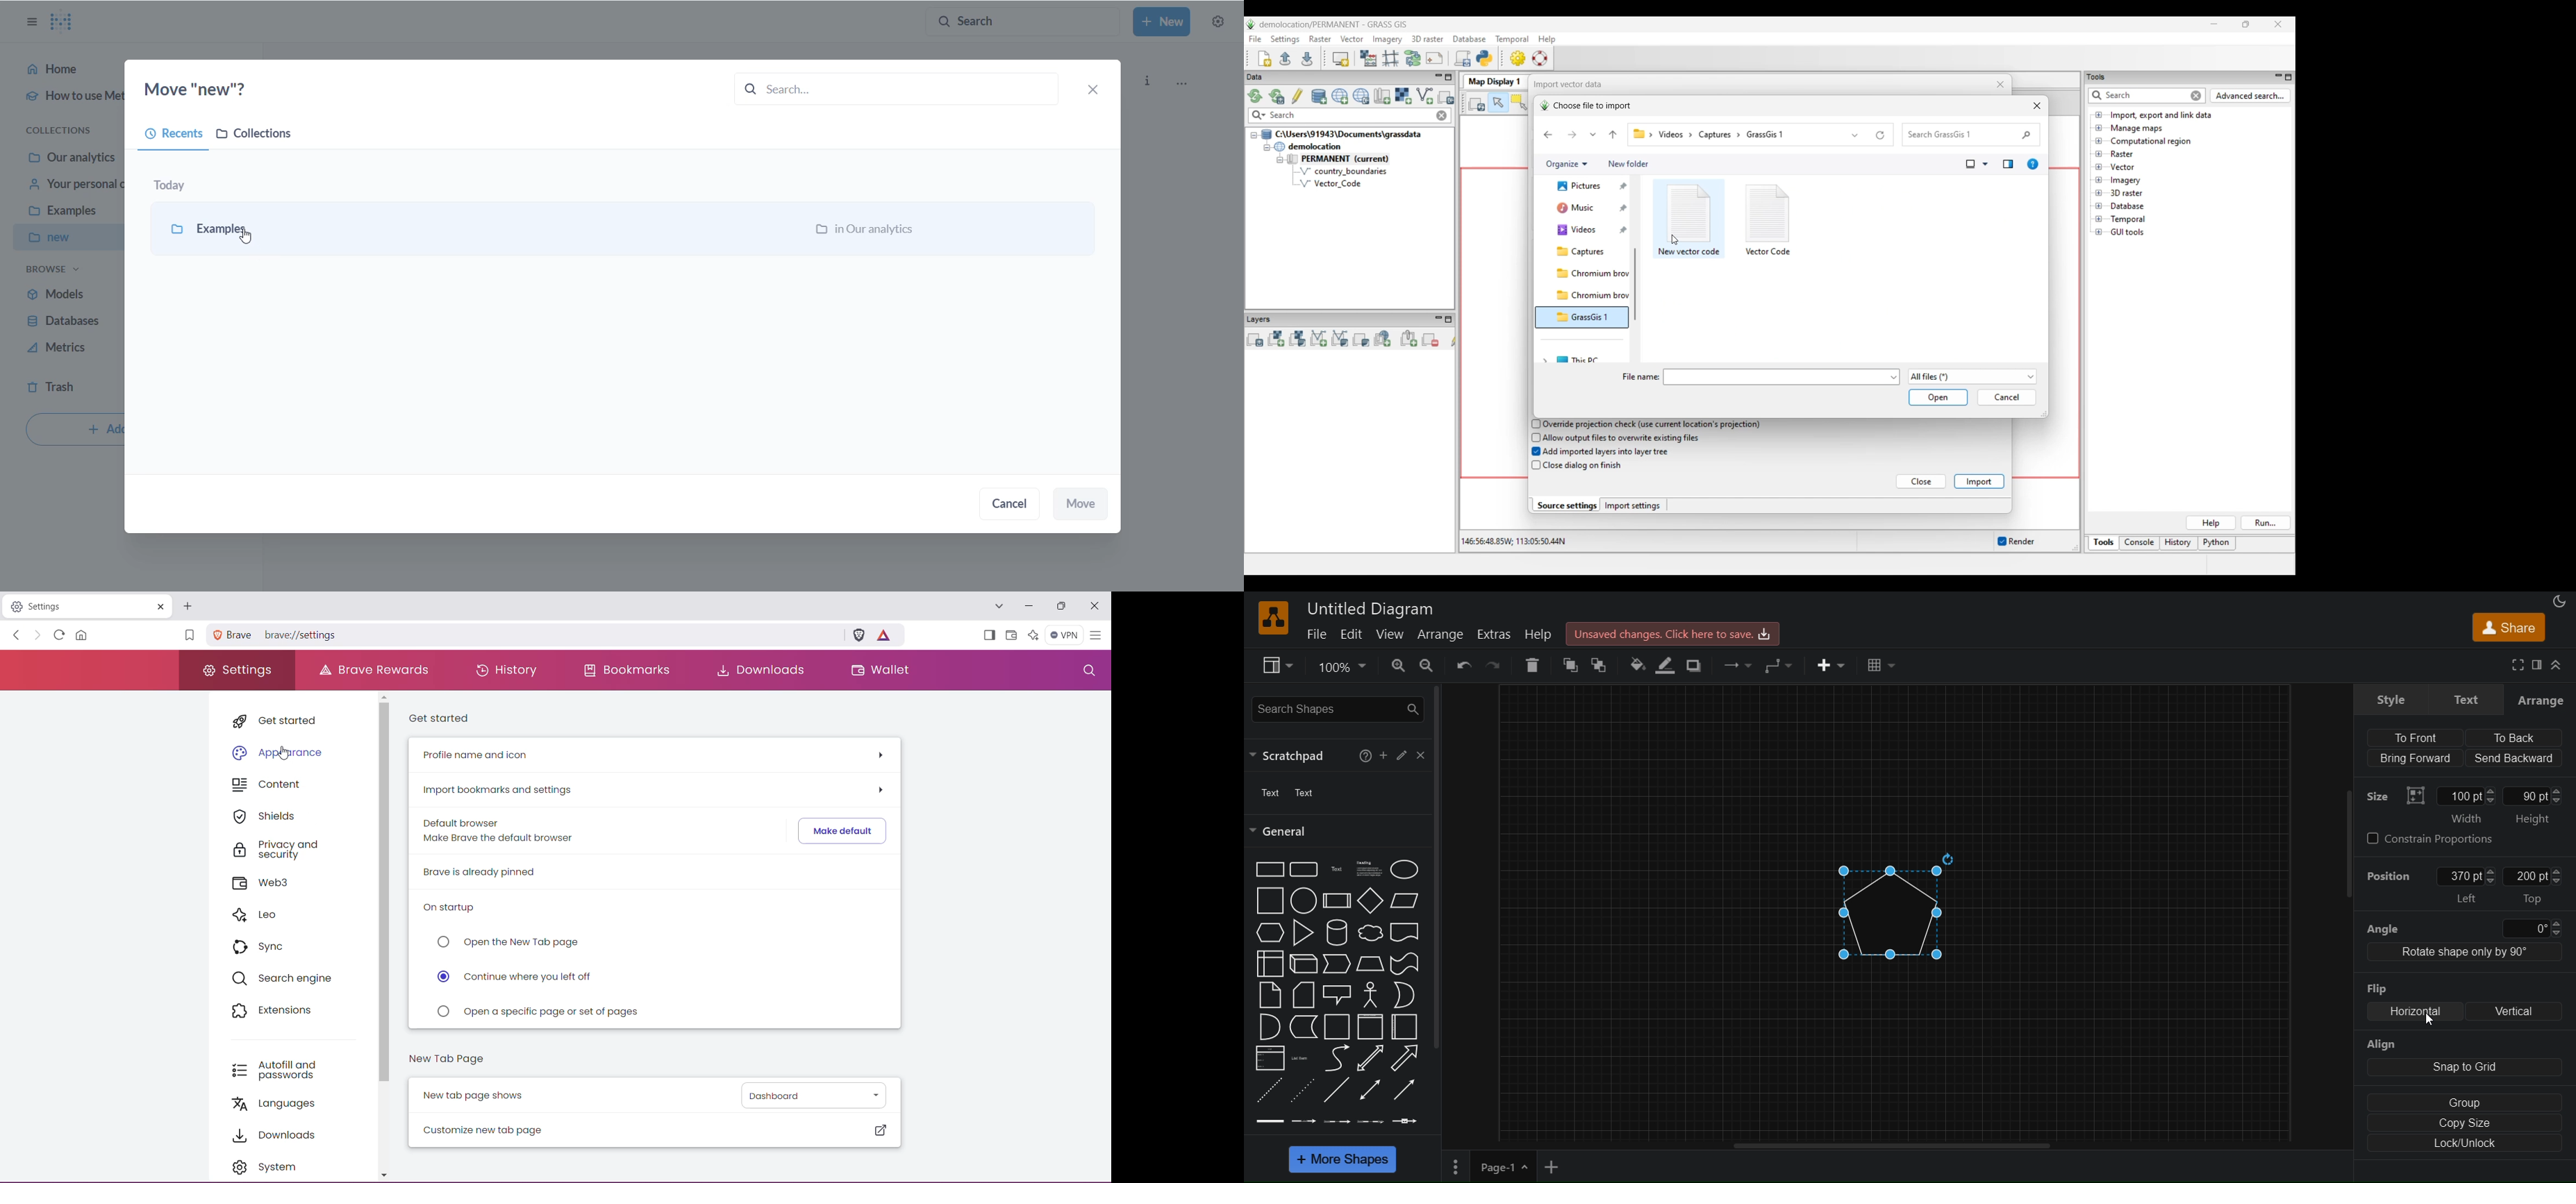 The height and width of the screenshot is (1204, 2576). I want to click on Rounded rectangle, so click(1304, 870).